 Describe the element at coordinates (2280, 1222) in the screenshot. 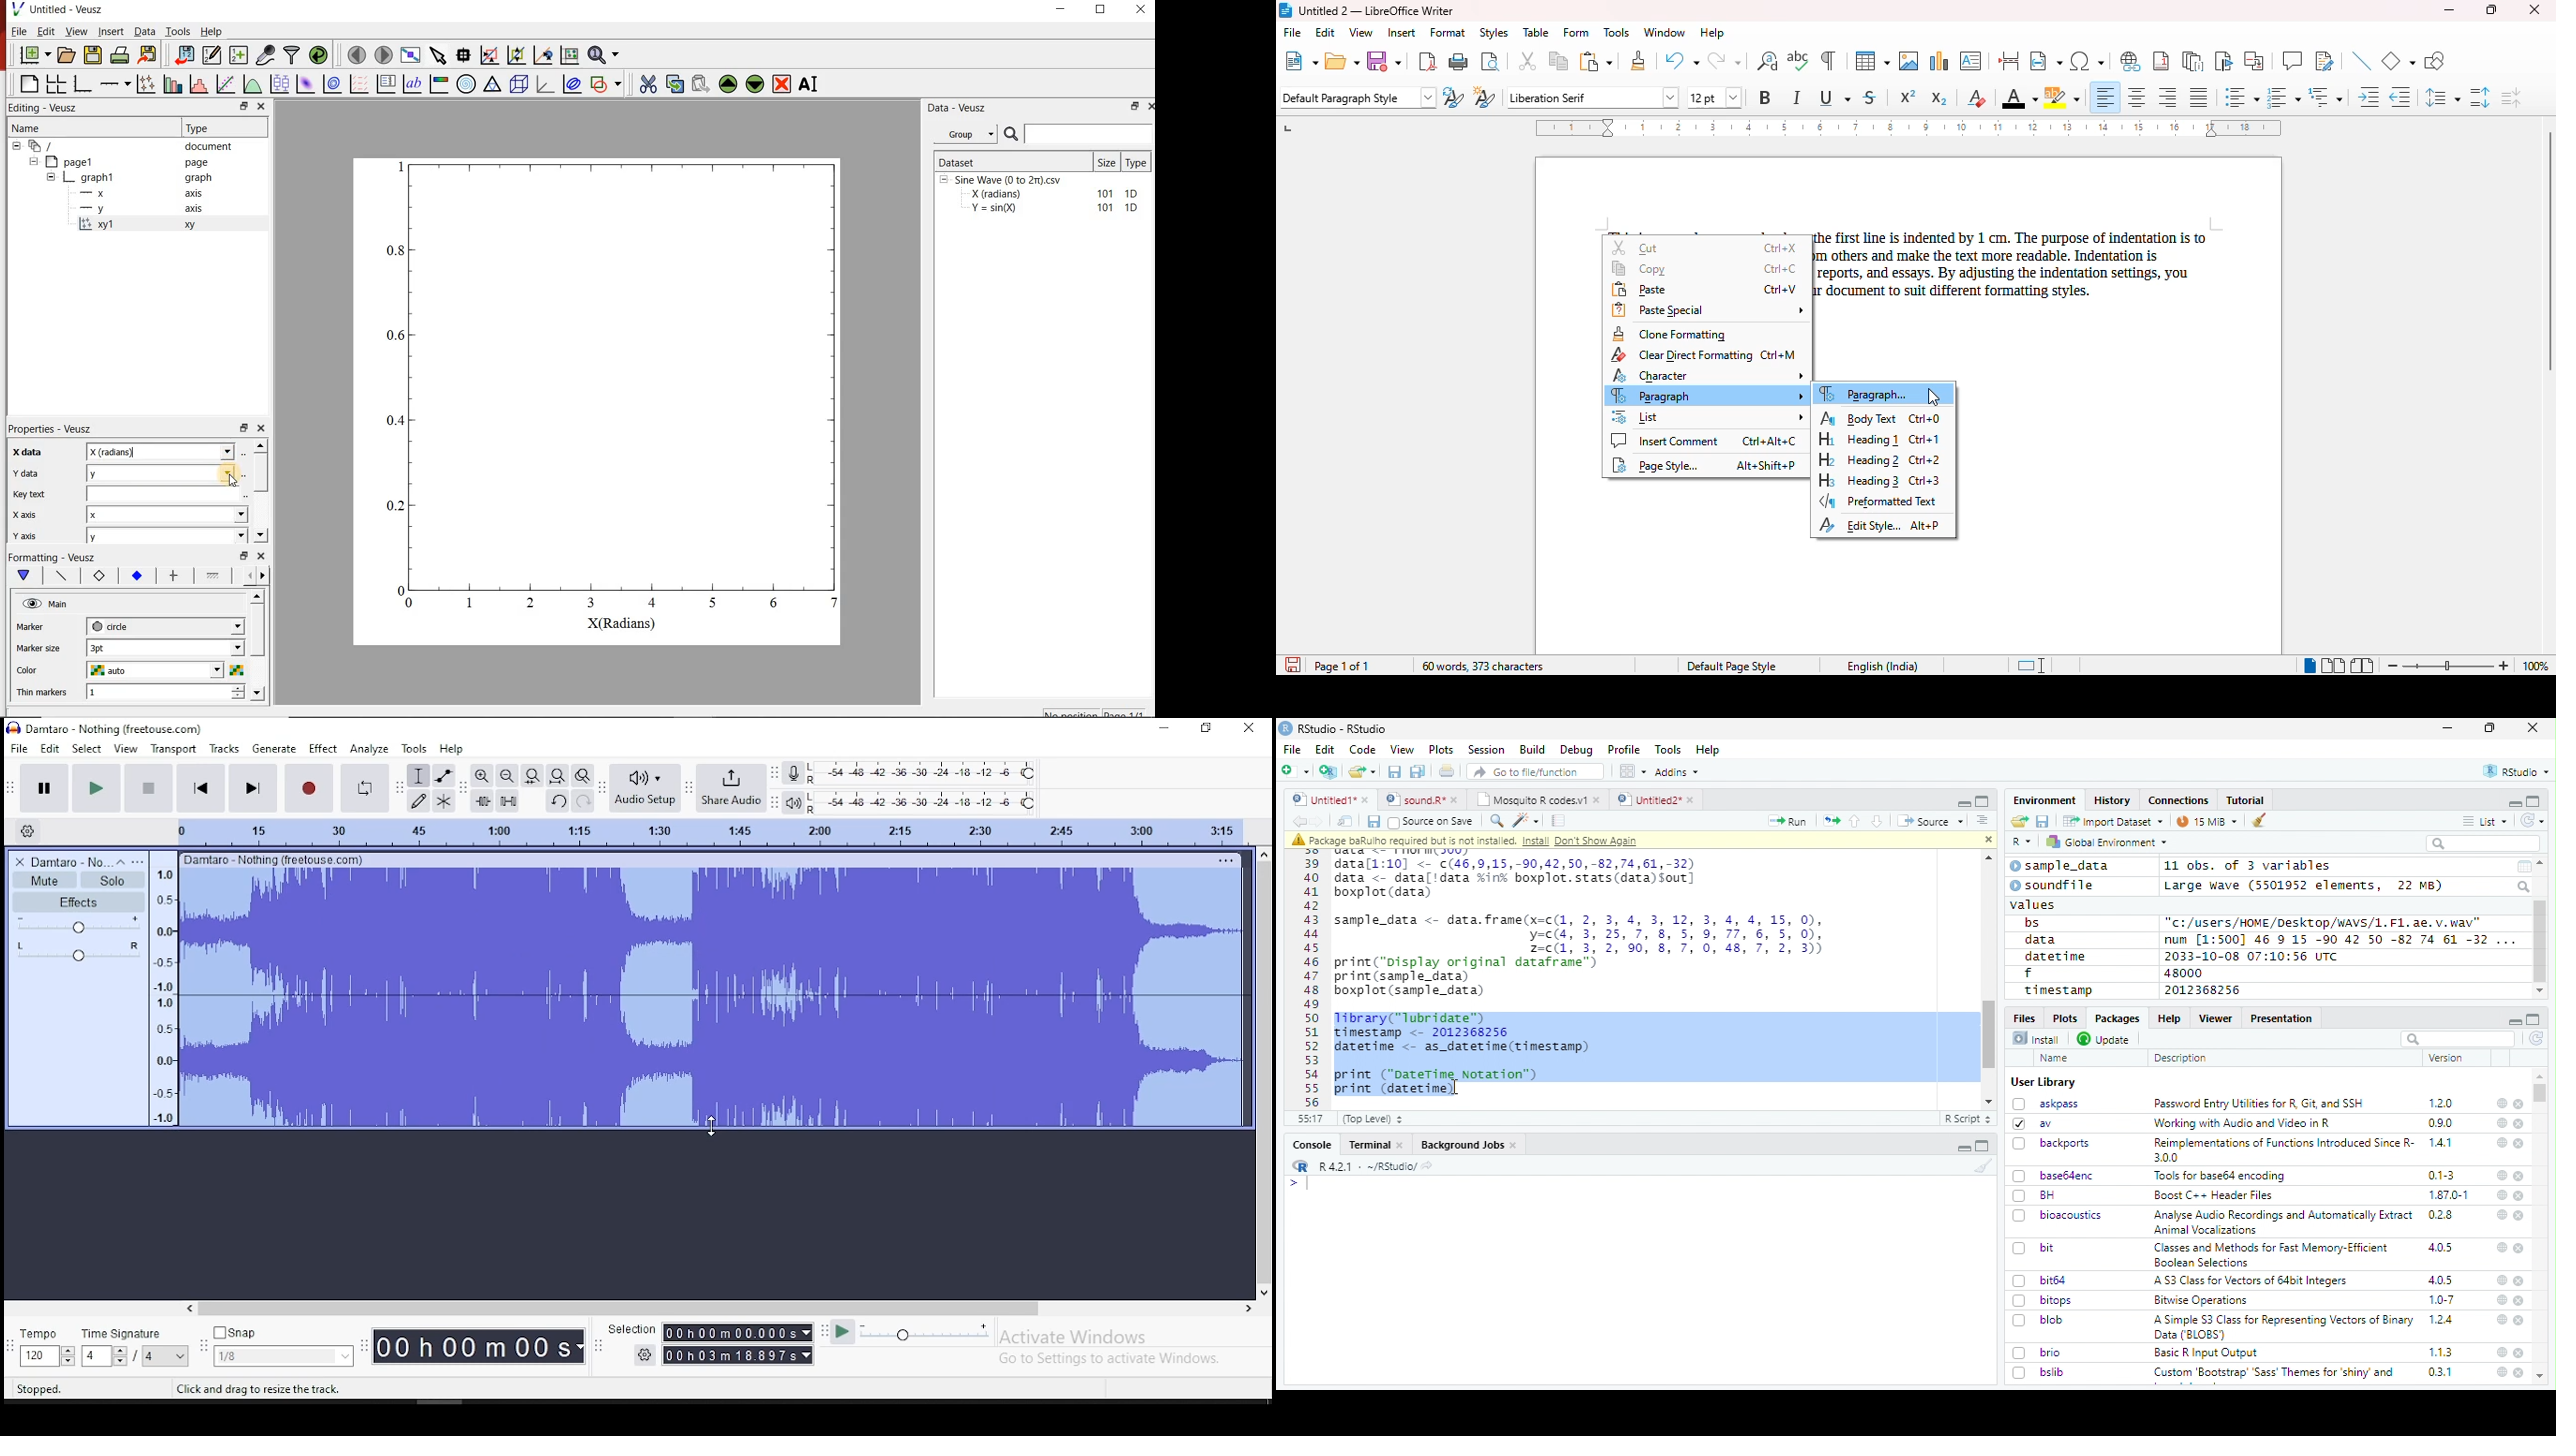

I see `Analyse Audio Recordings and Automatically ExtractAnimal Vocalizations` at that location.